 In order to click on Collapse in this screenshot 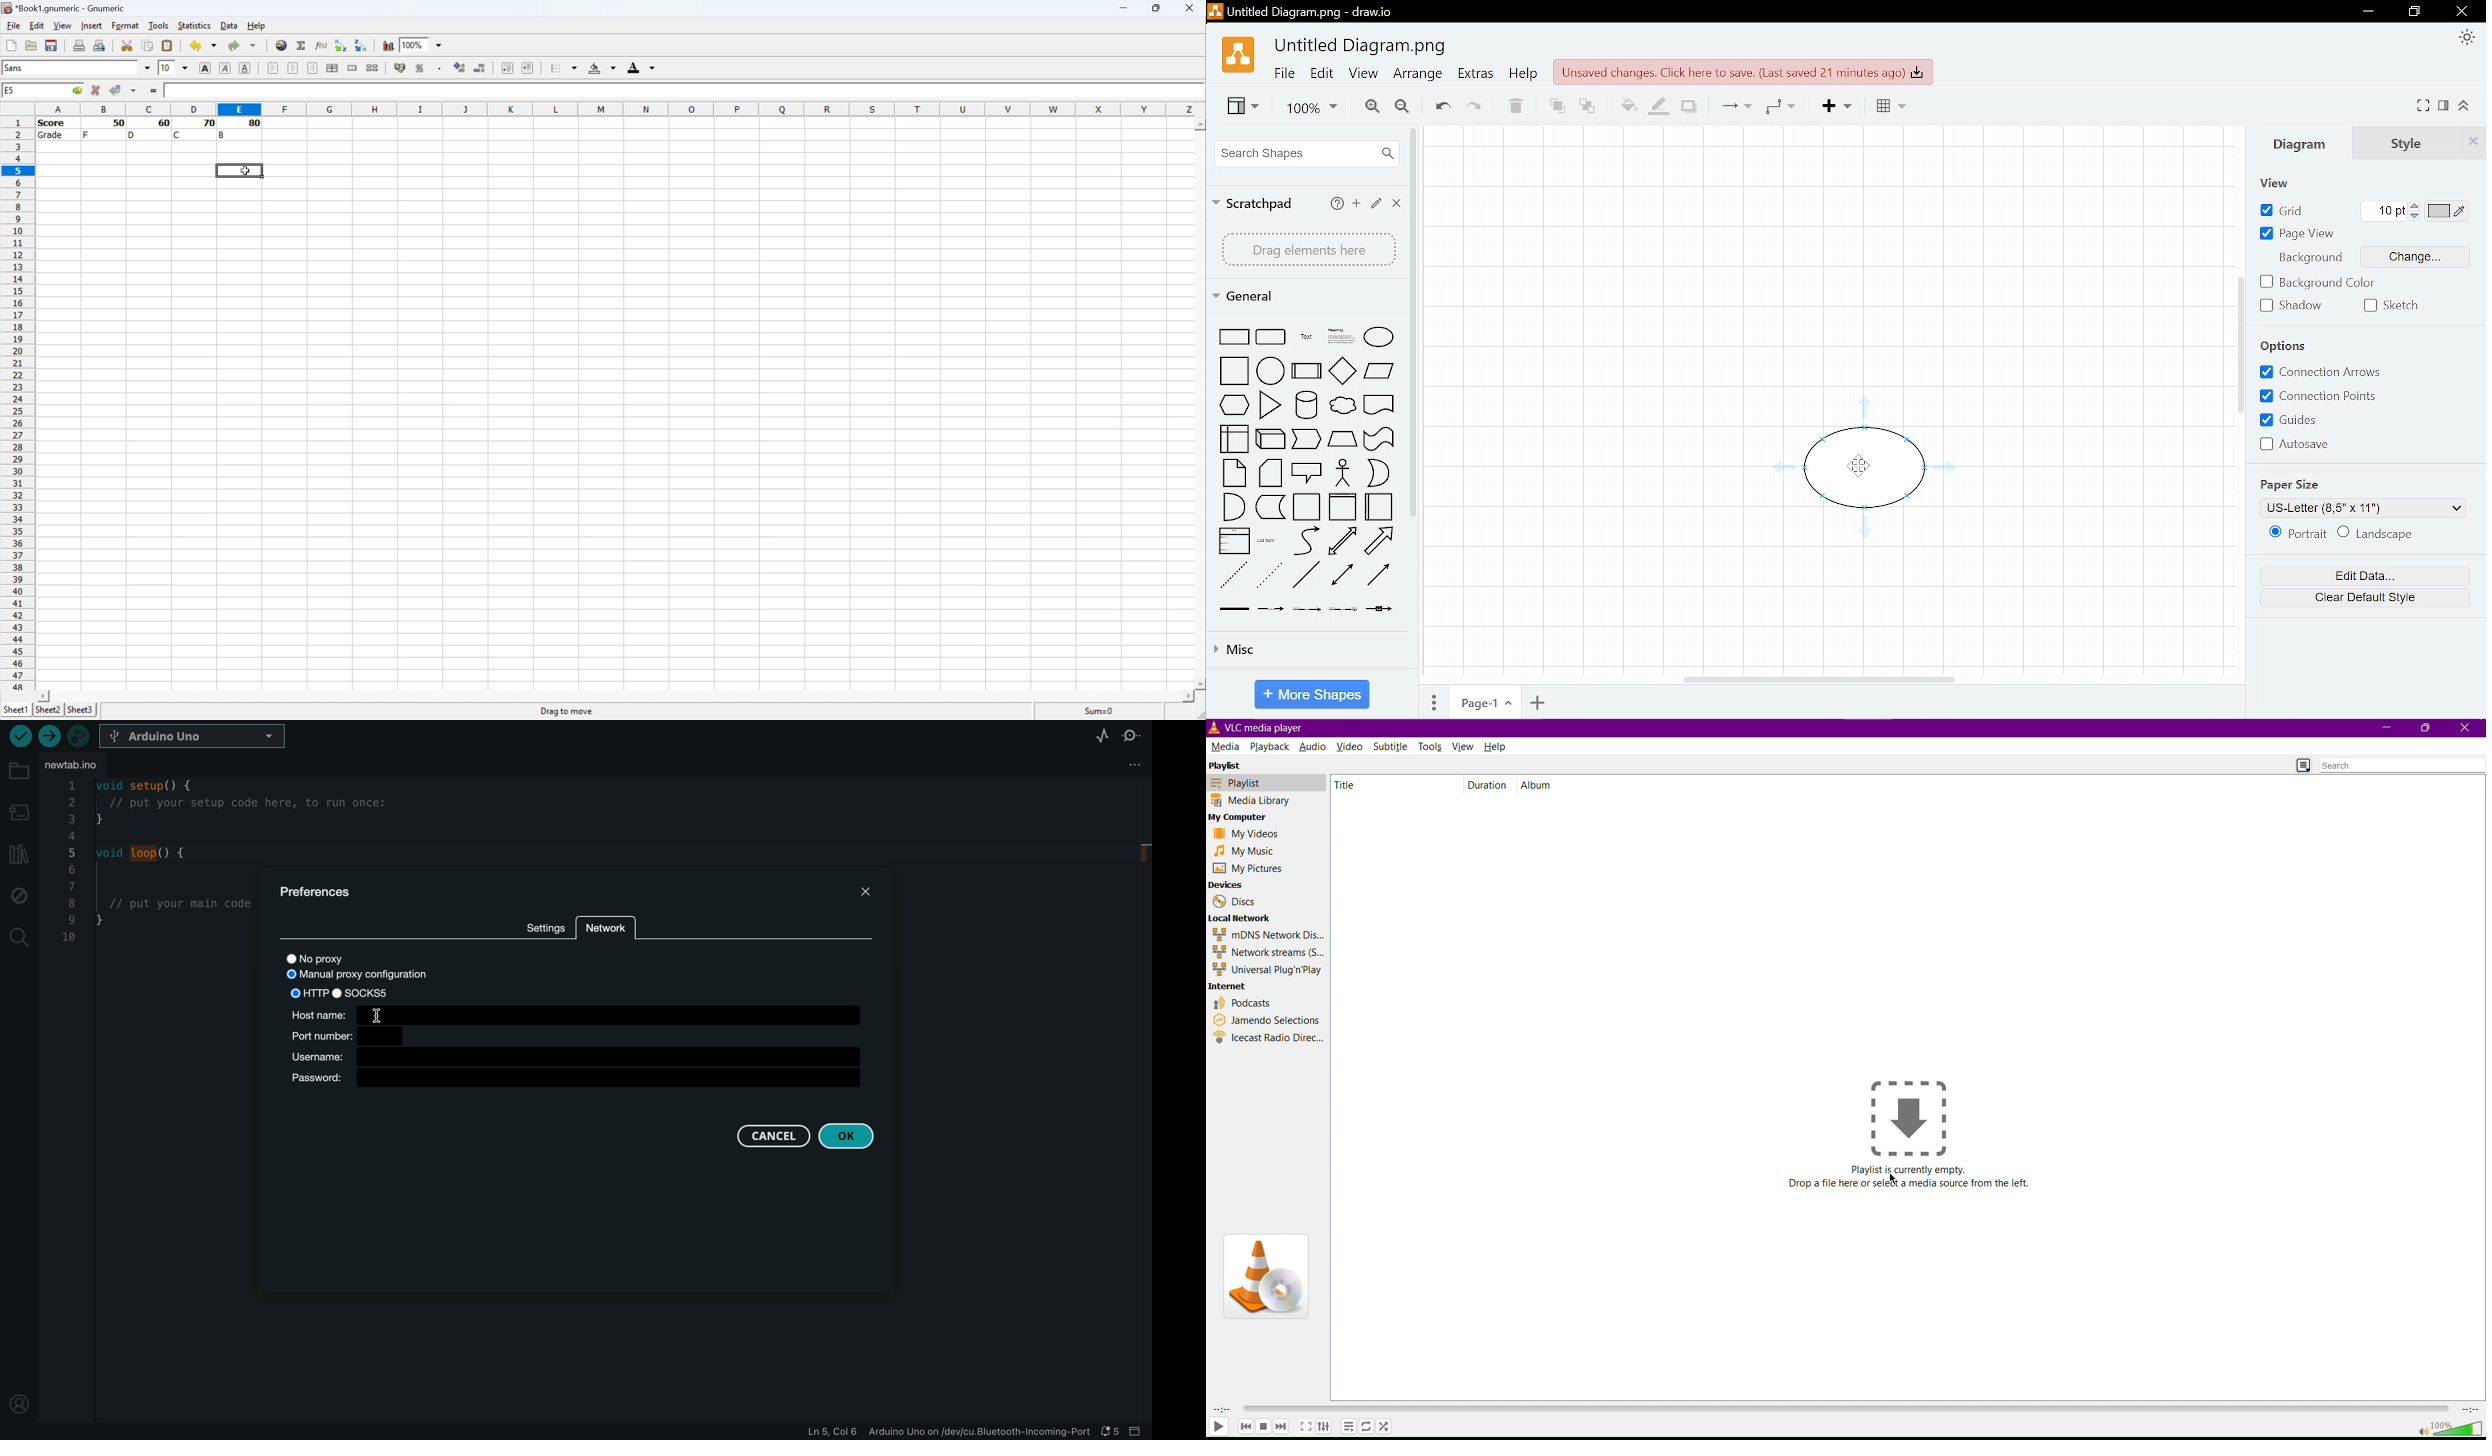, I will do `click(2466, 107)`.